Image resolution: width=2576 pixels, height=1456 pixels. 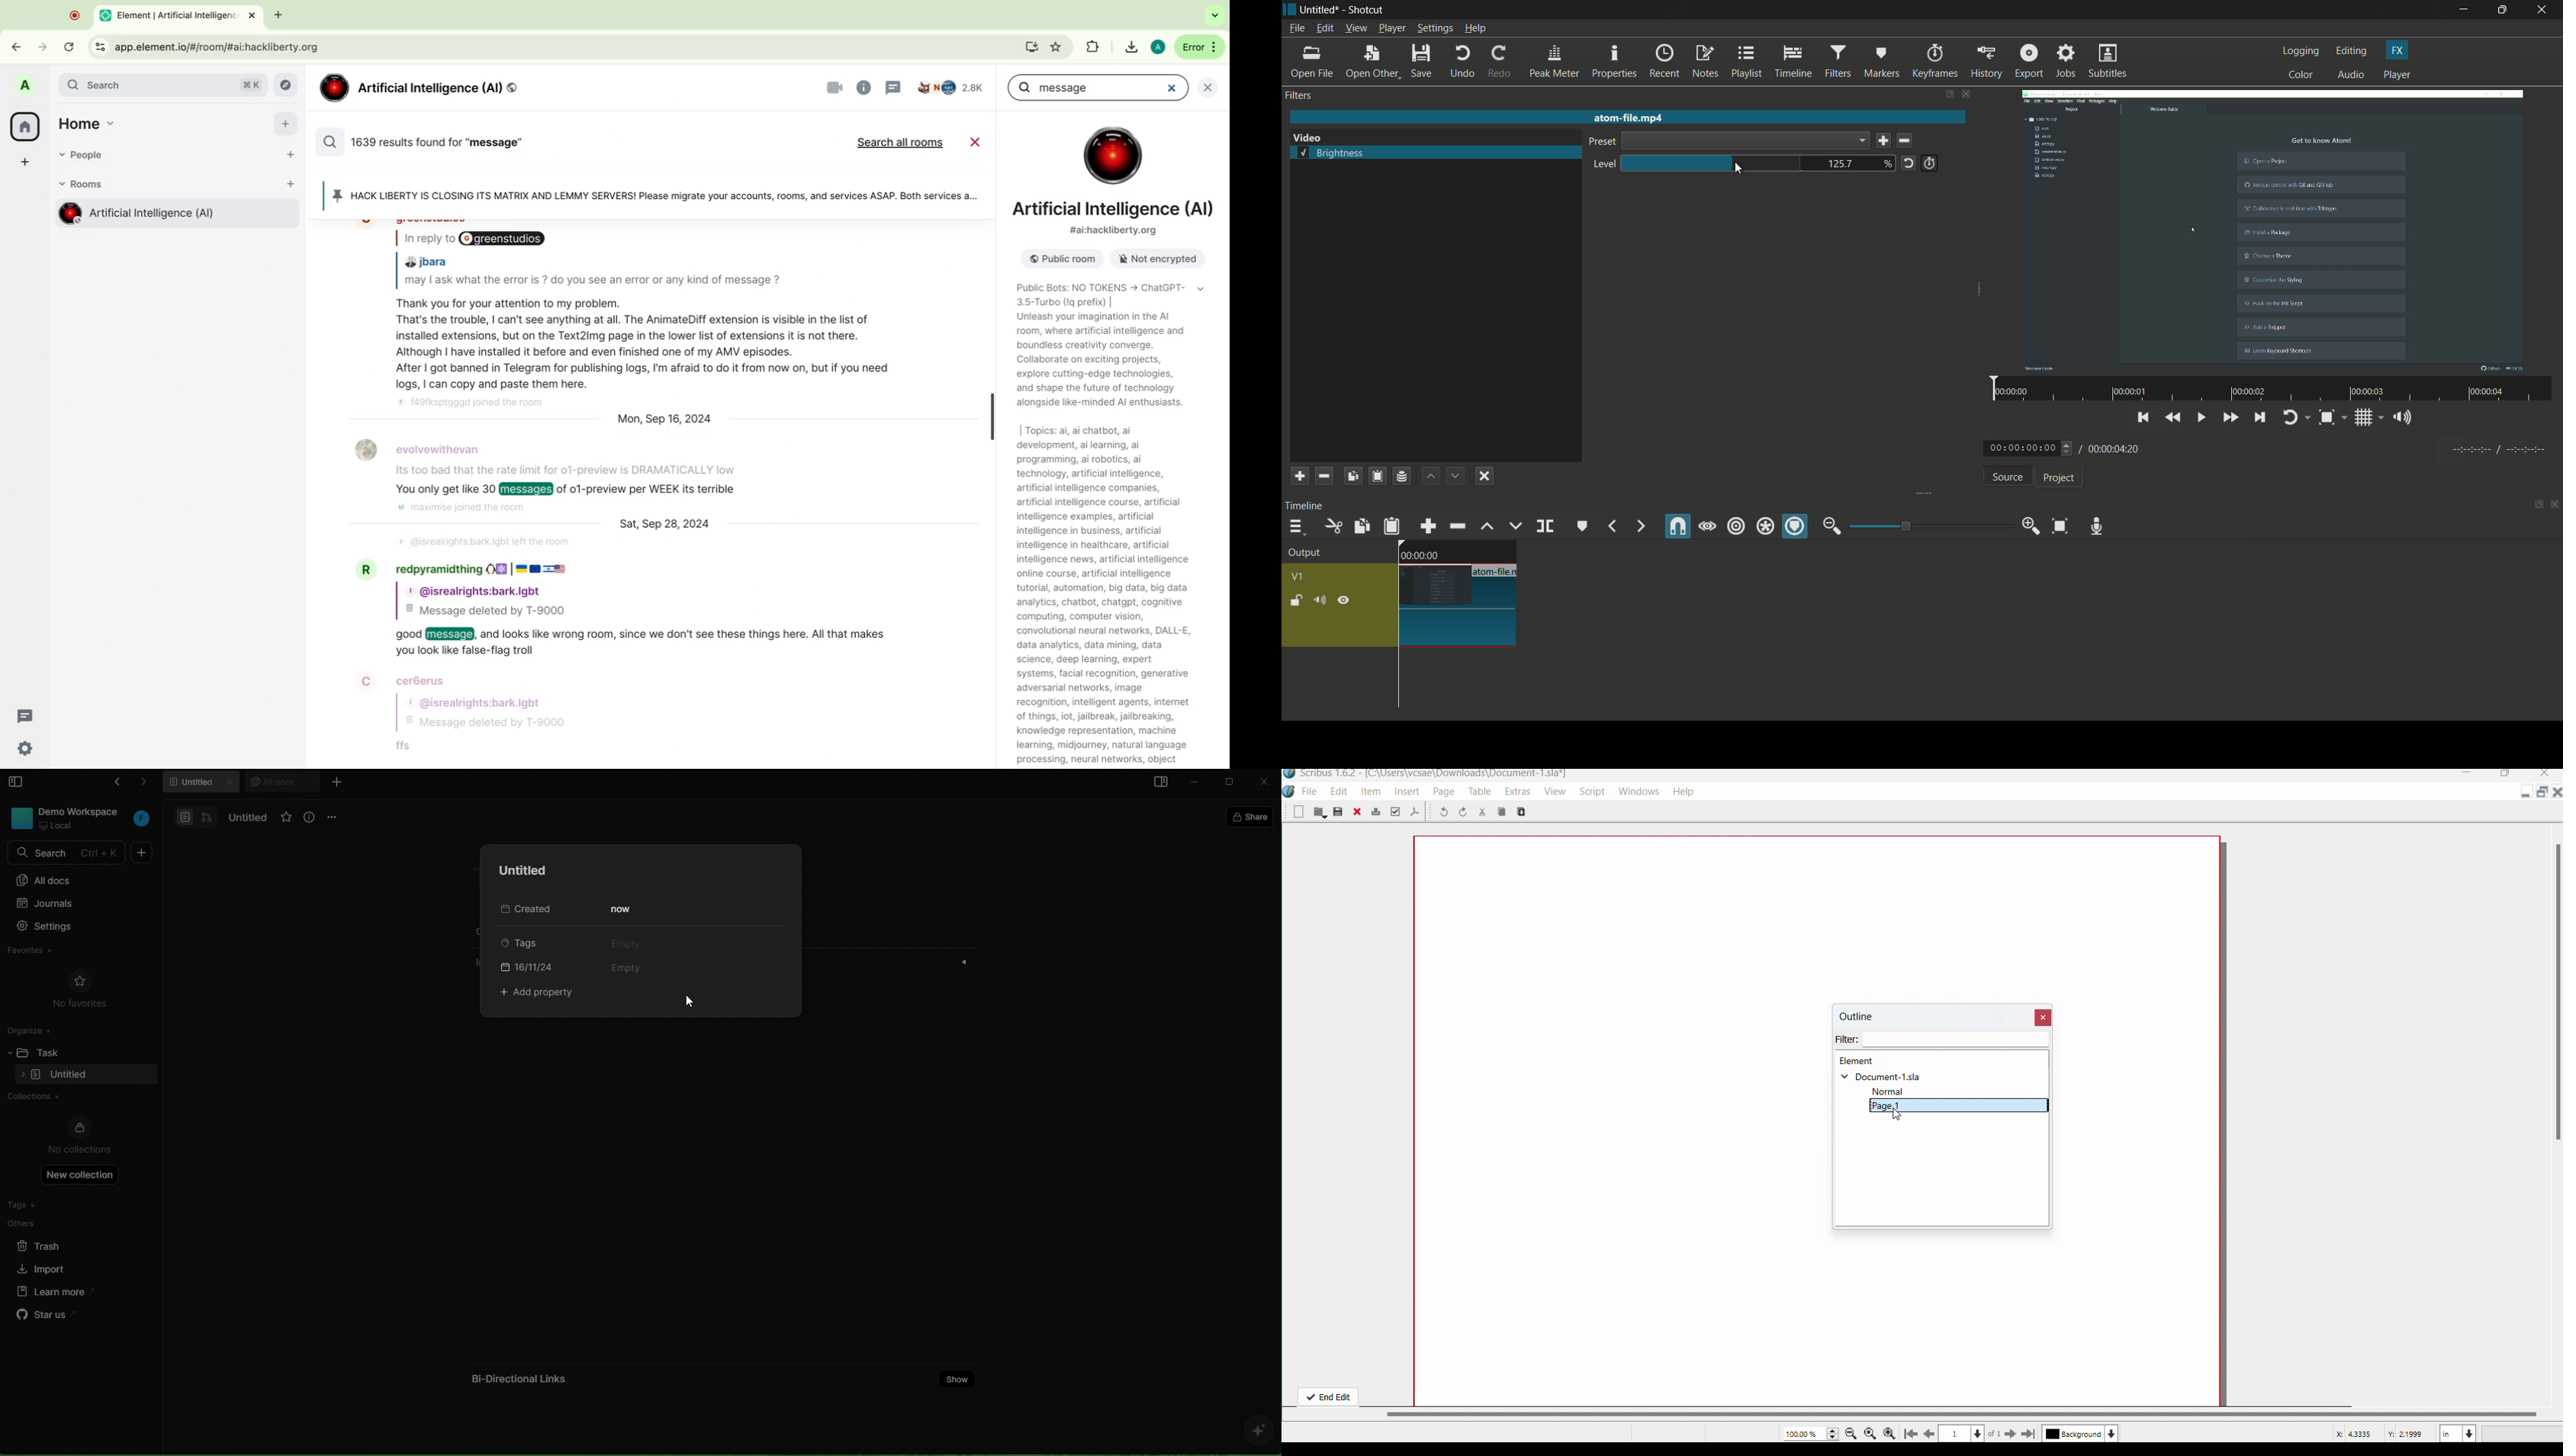 I want to click on now, so click(x=623, y=910).